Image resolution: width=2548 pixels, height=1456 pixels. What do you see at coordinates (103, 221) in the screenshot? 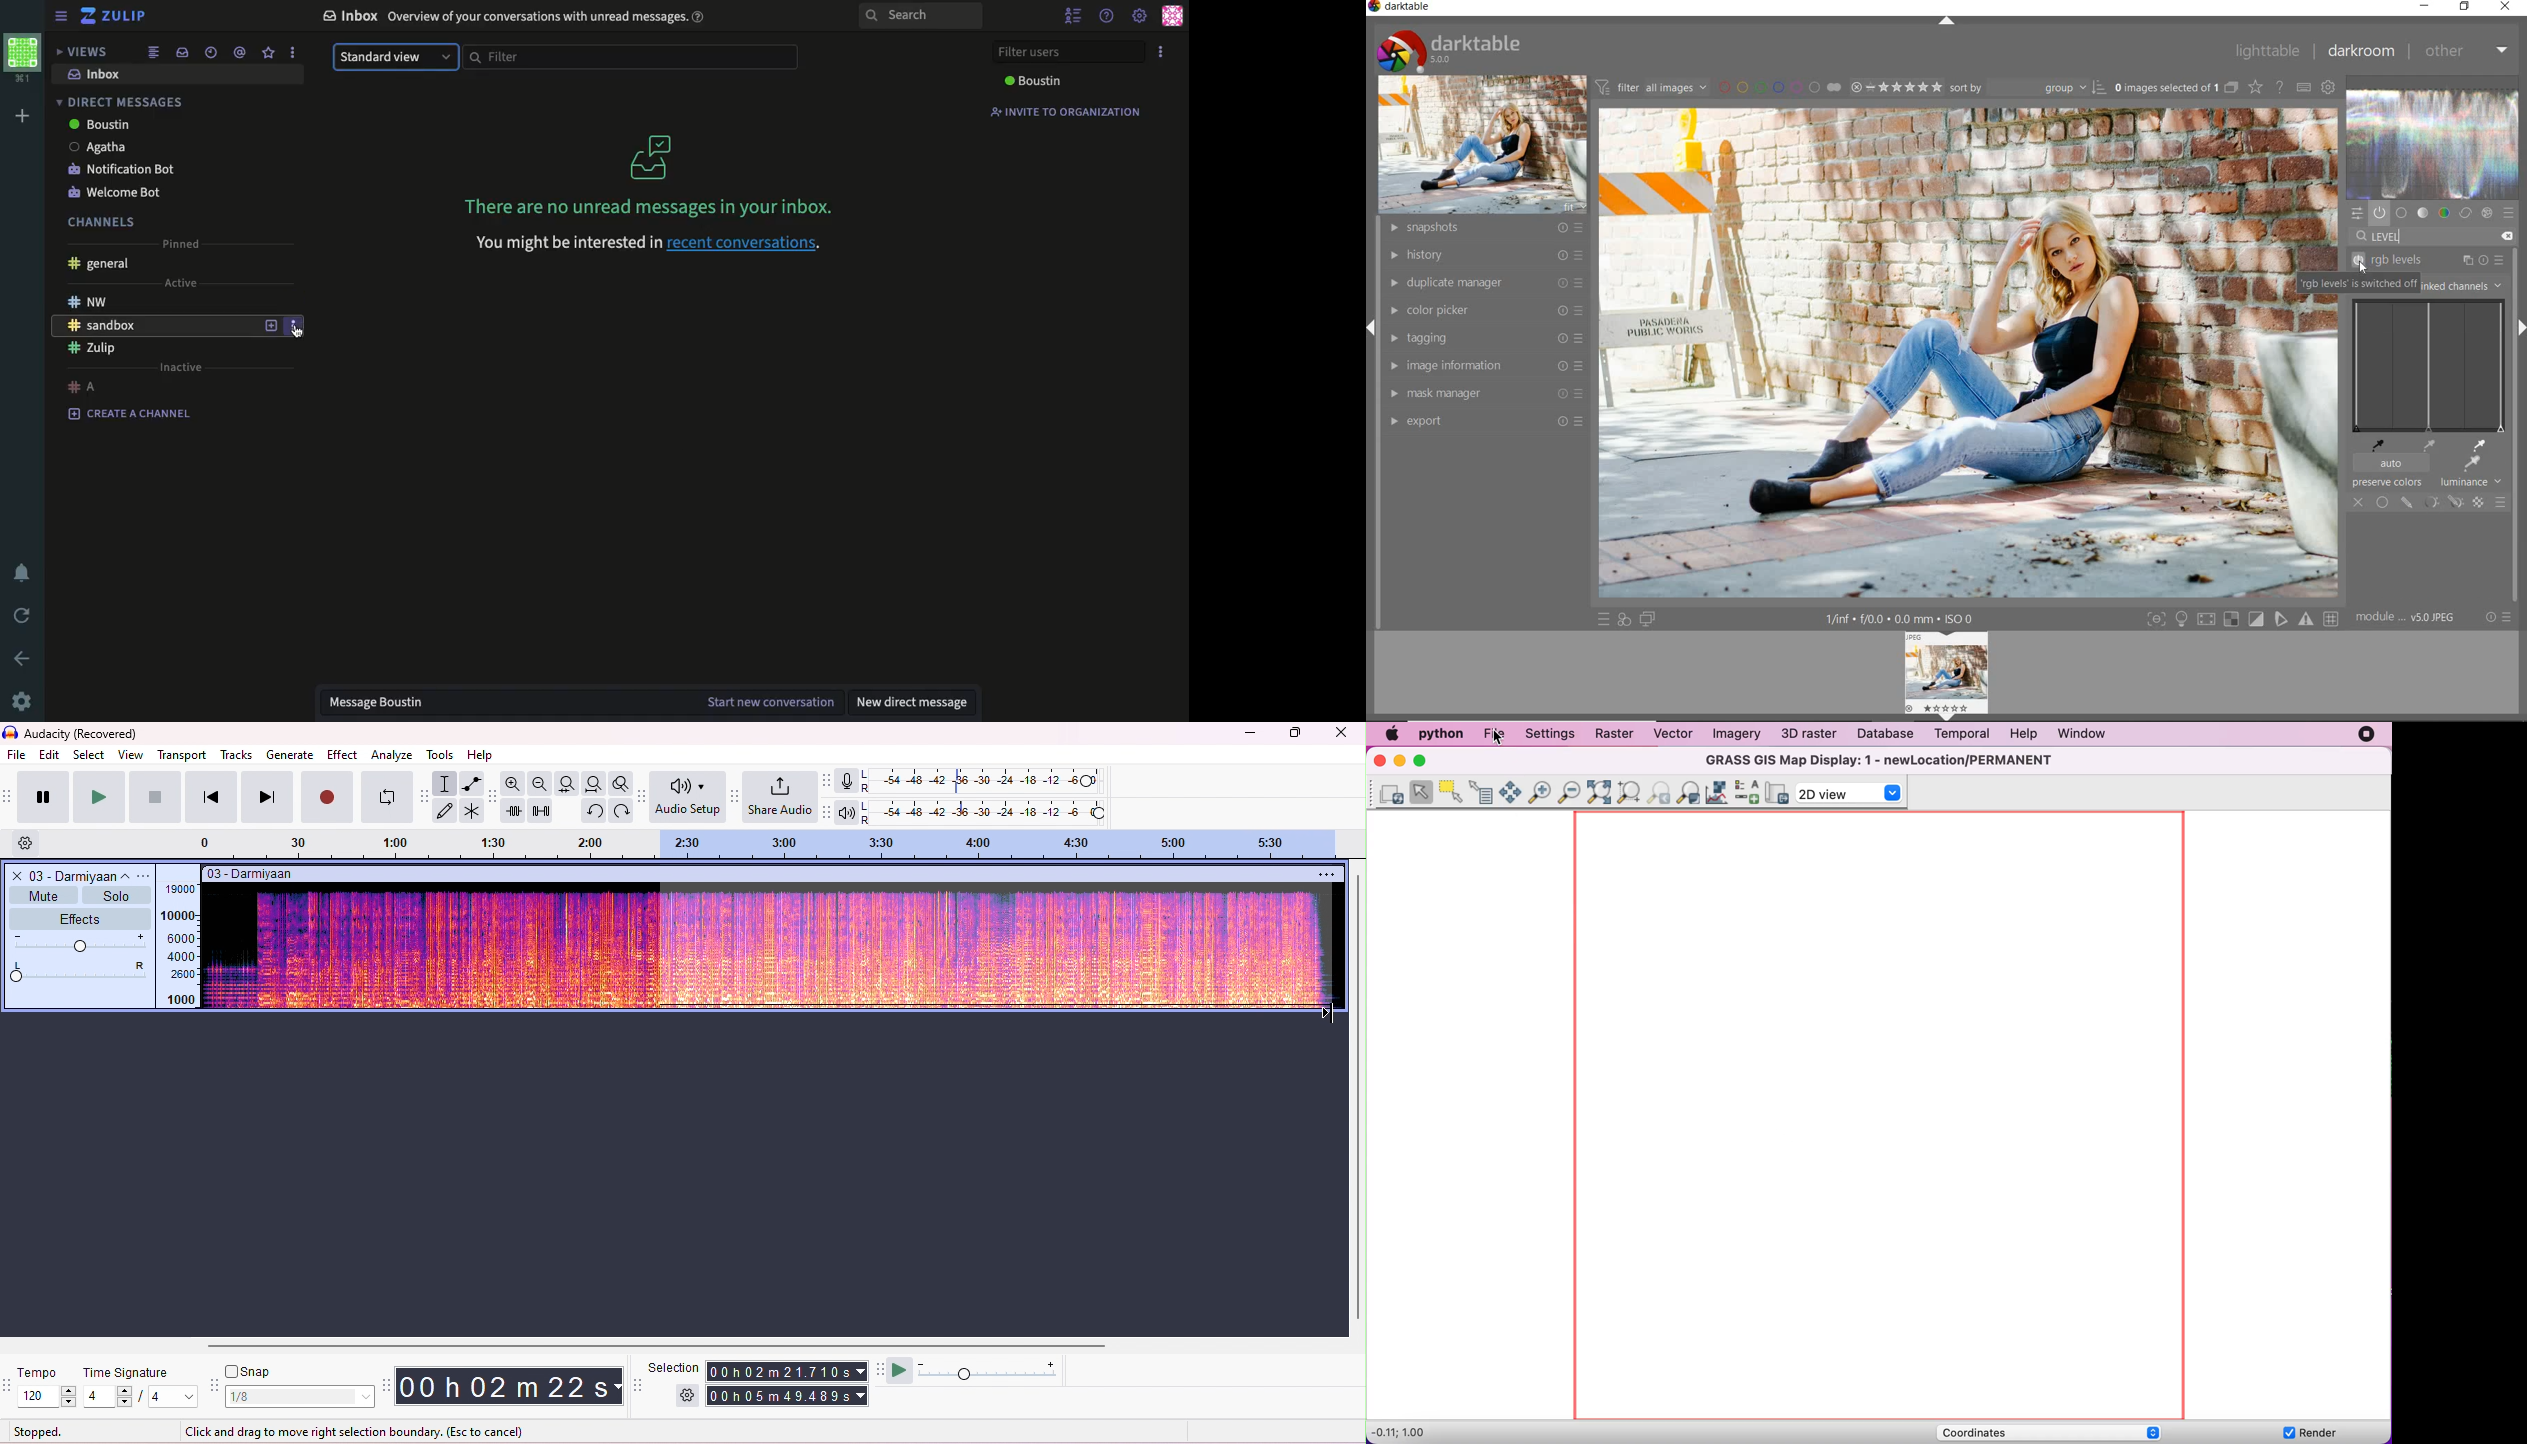
I see `channels` at bounding box center [103, 221].